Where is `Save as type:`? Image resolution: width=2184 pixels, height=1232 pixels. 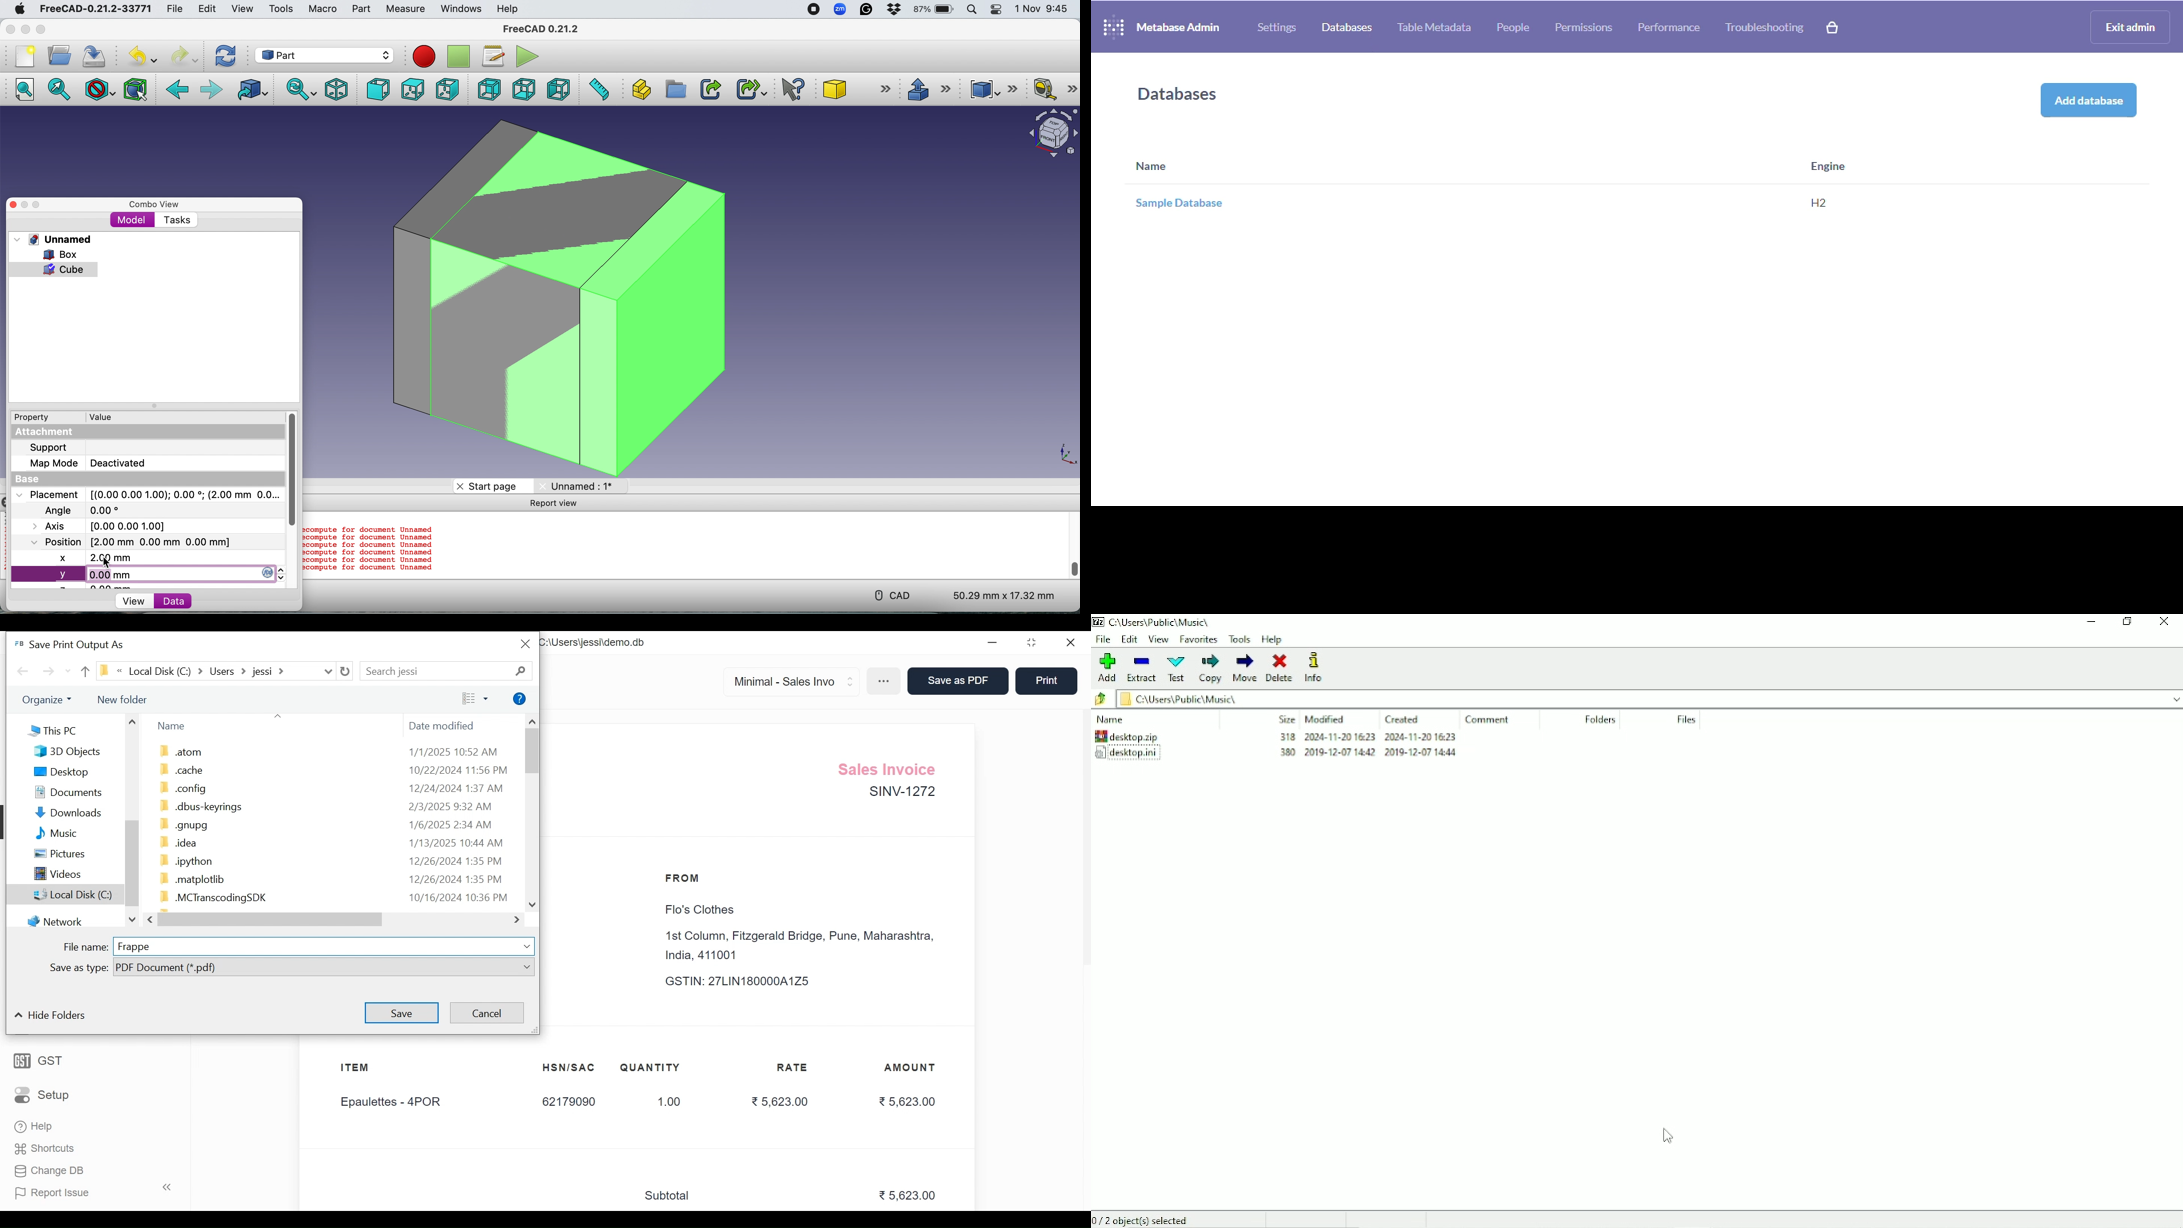 Save as type: is located at coordinates (79, 968).